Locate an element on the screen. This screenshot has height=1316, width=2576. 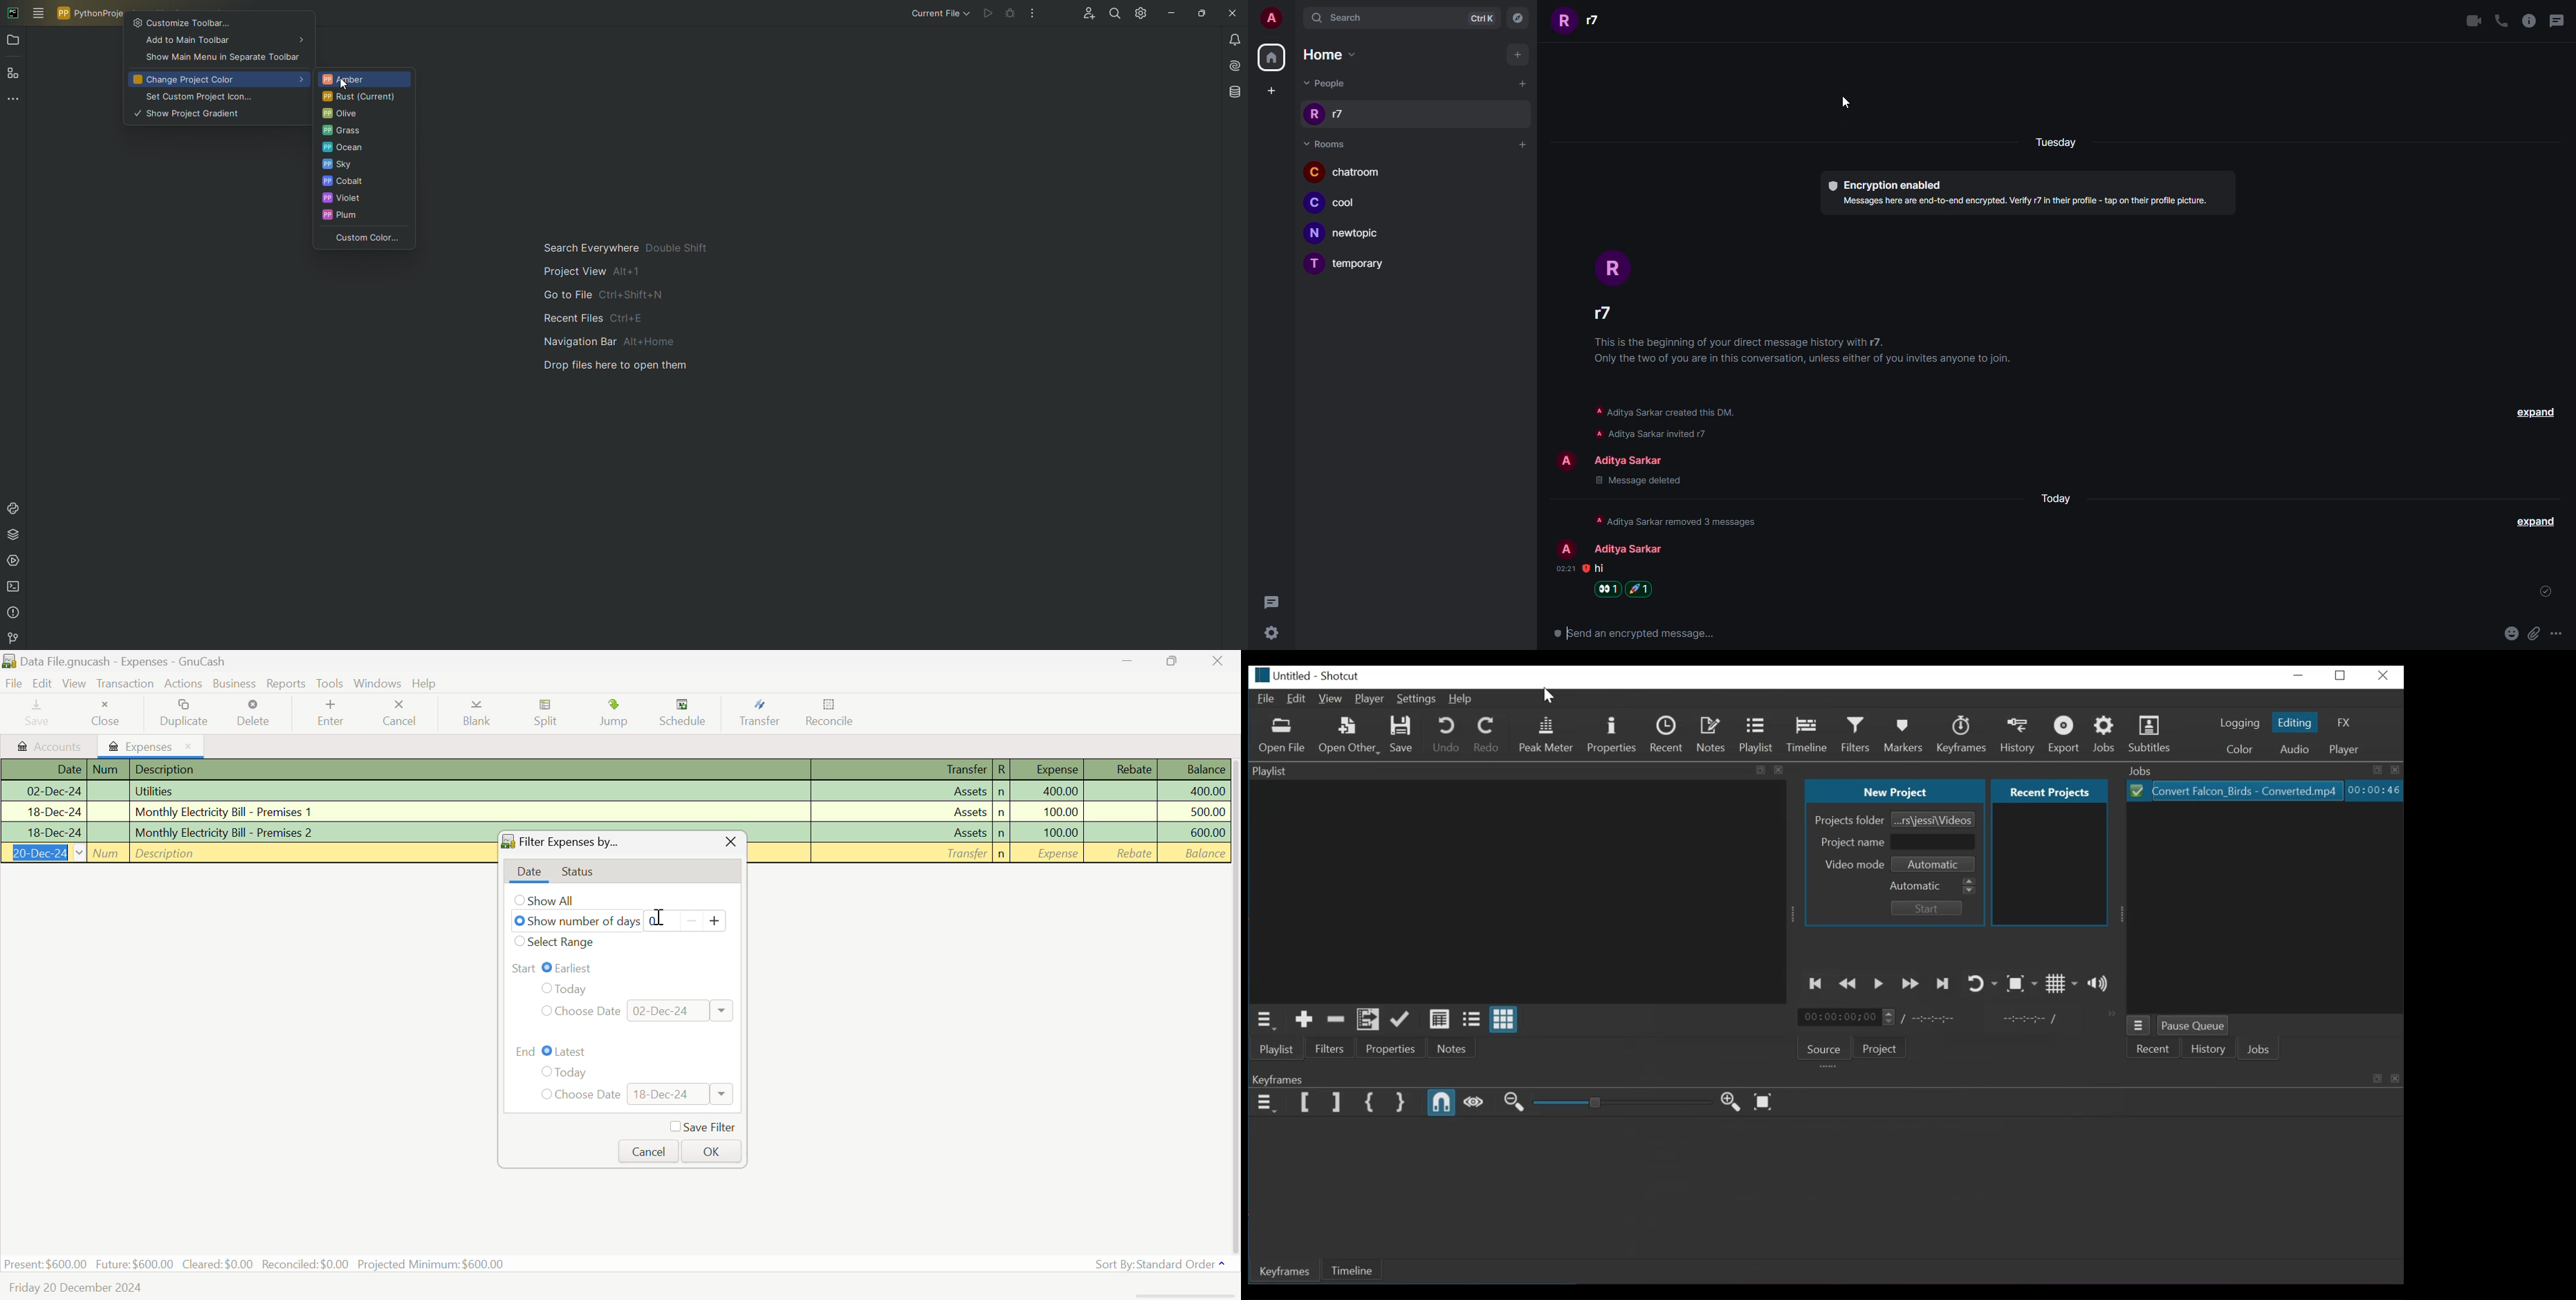
Enter is located at coordinates (334, 713).